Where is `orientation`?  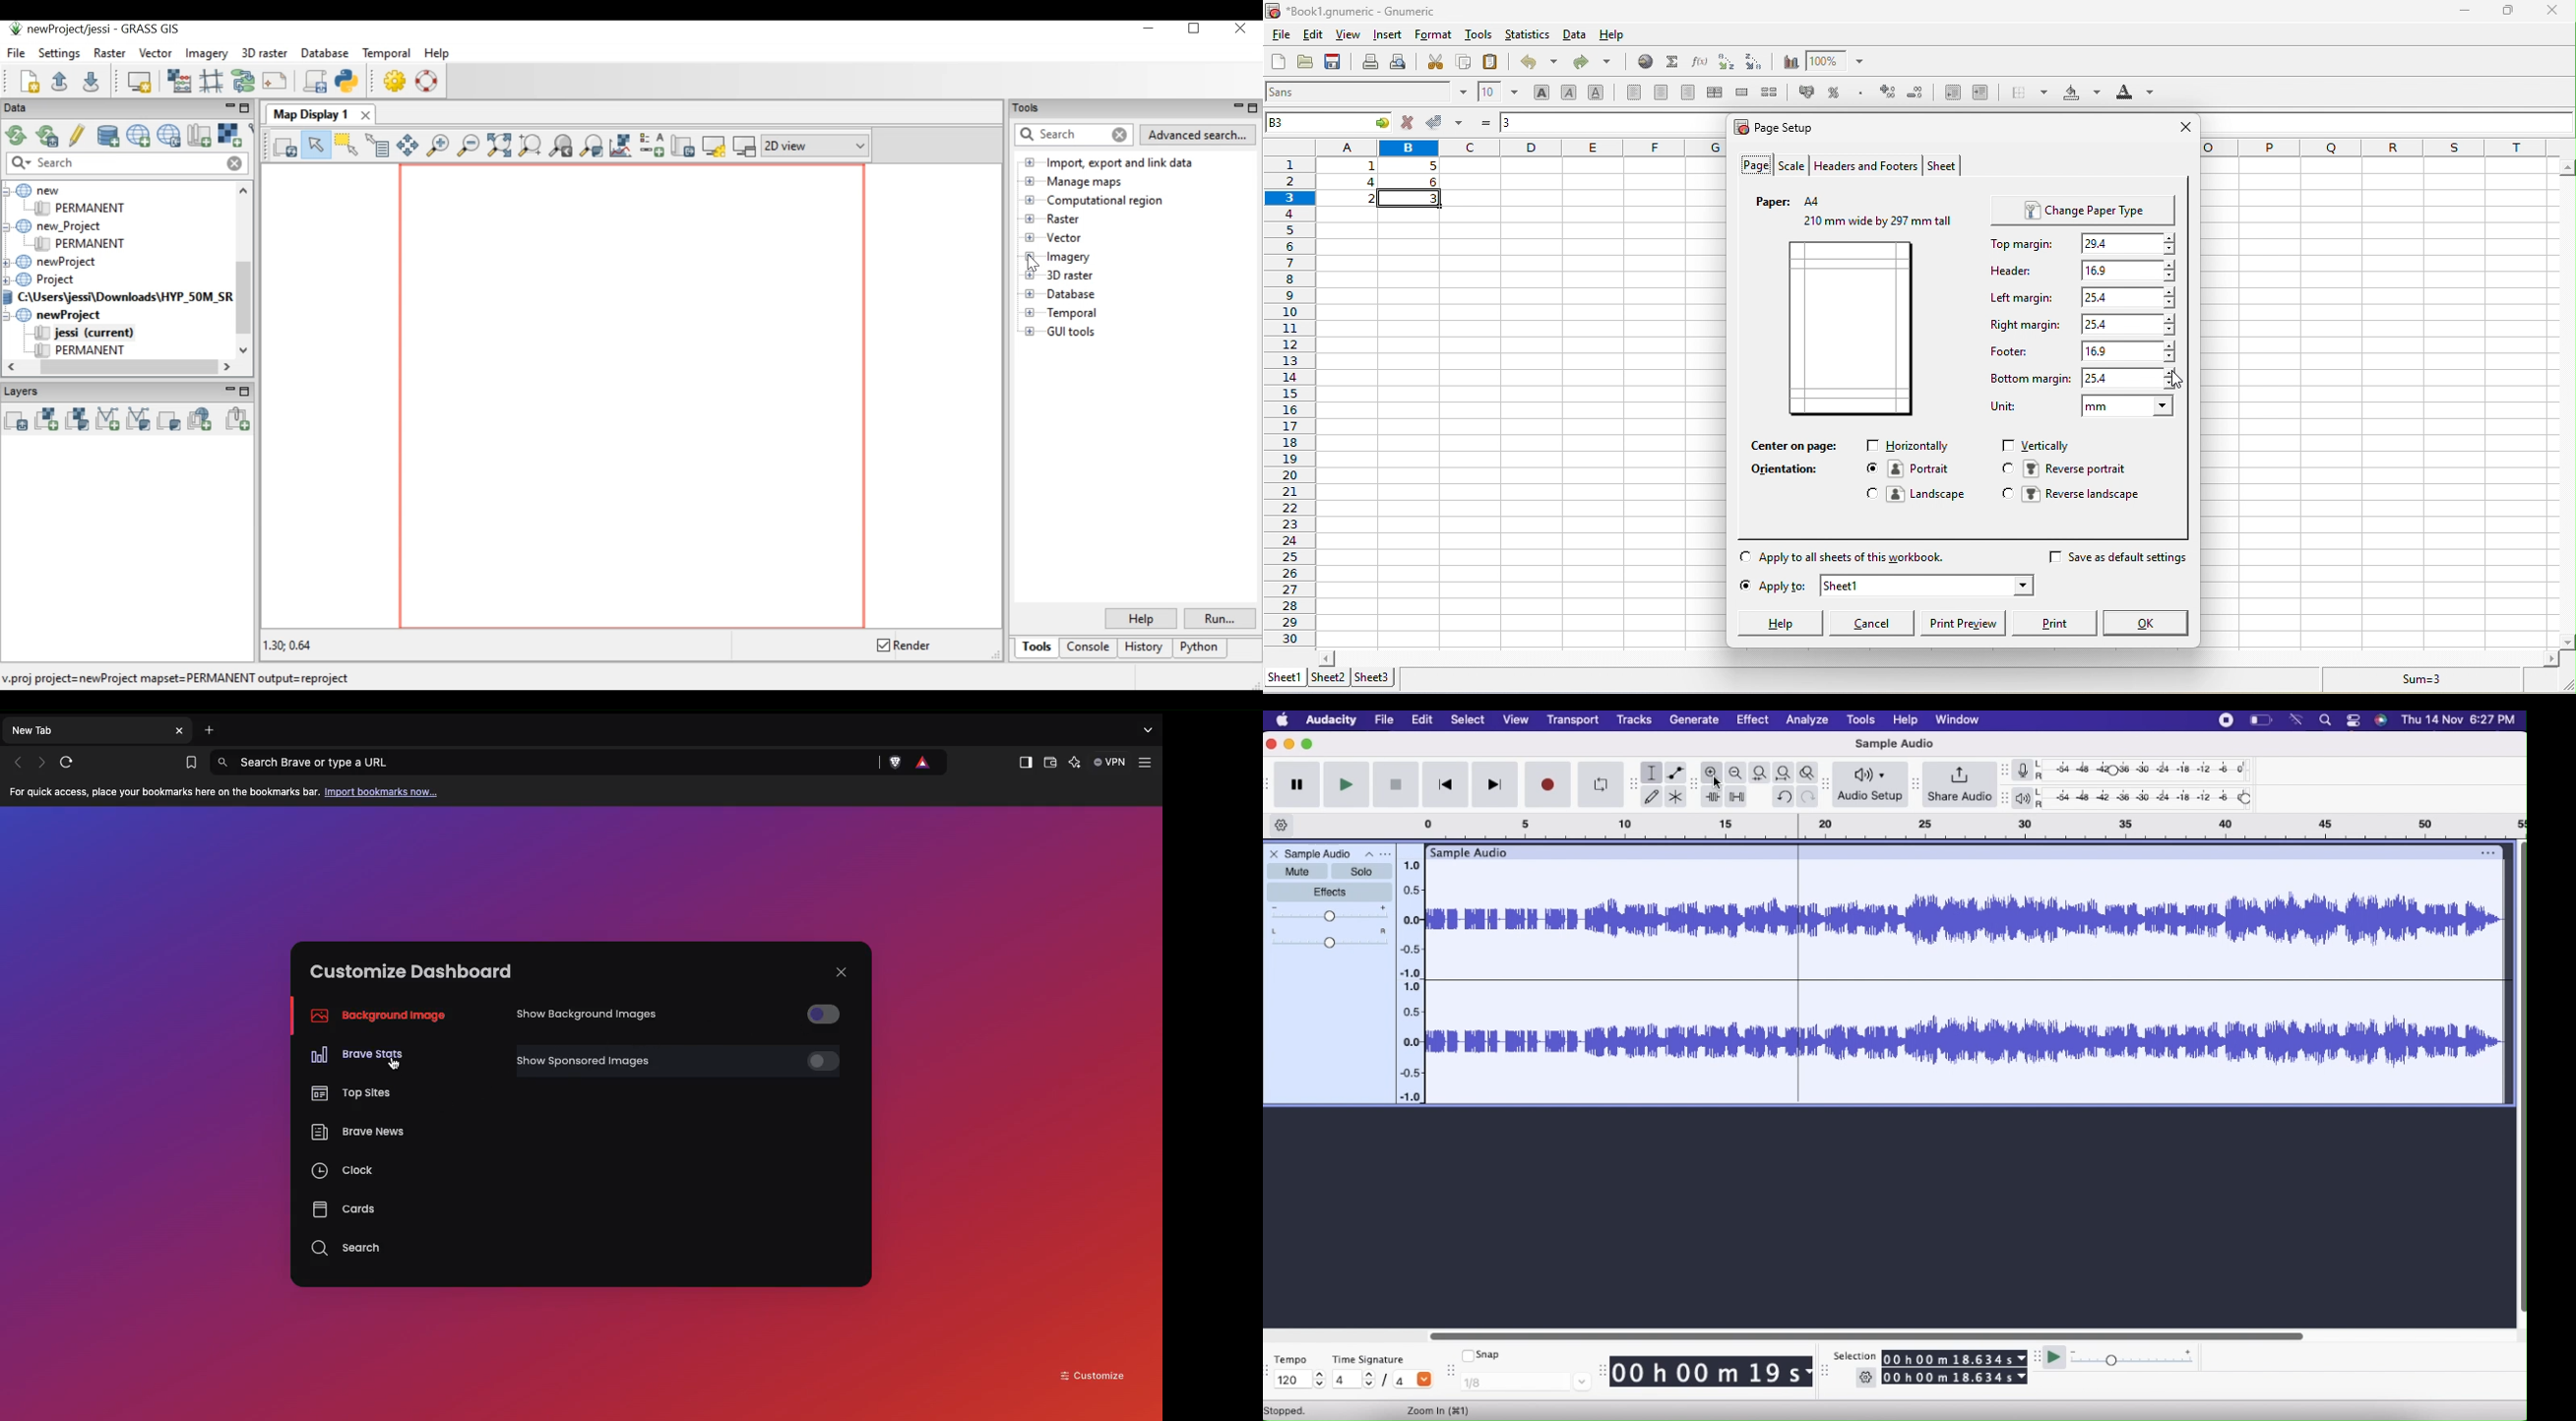 orientation is located at coordinates (1794, 470).